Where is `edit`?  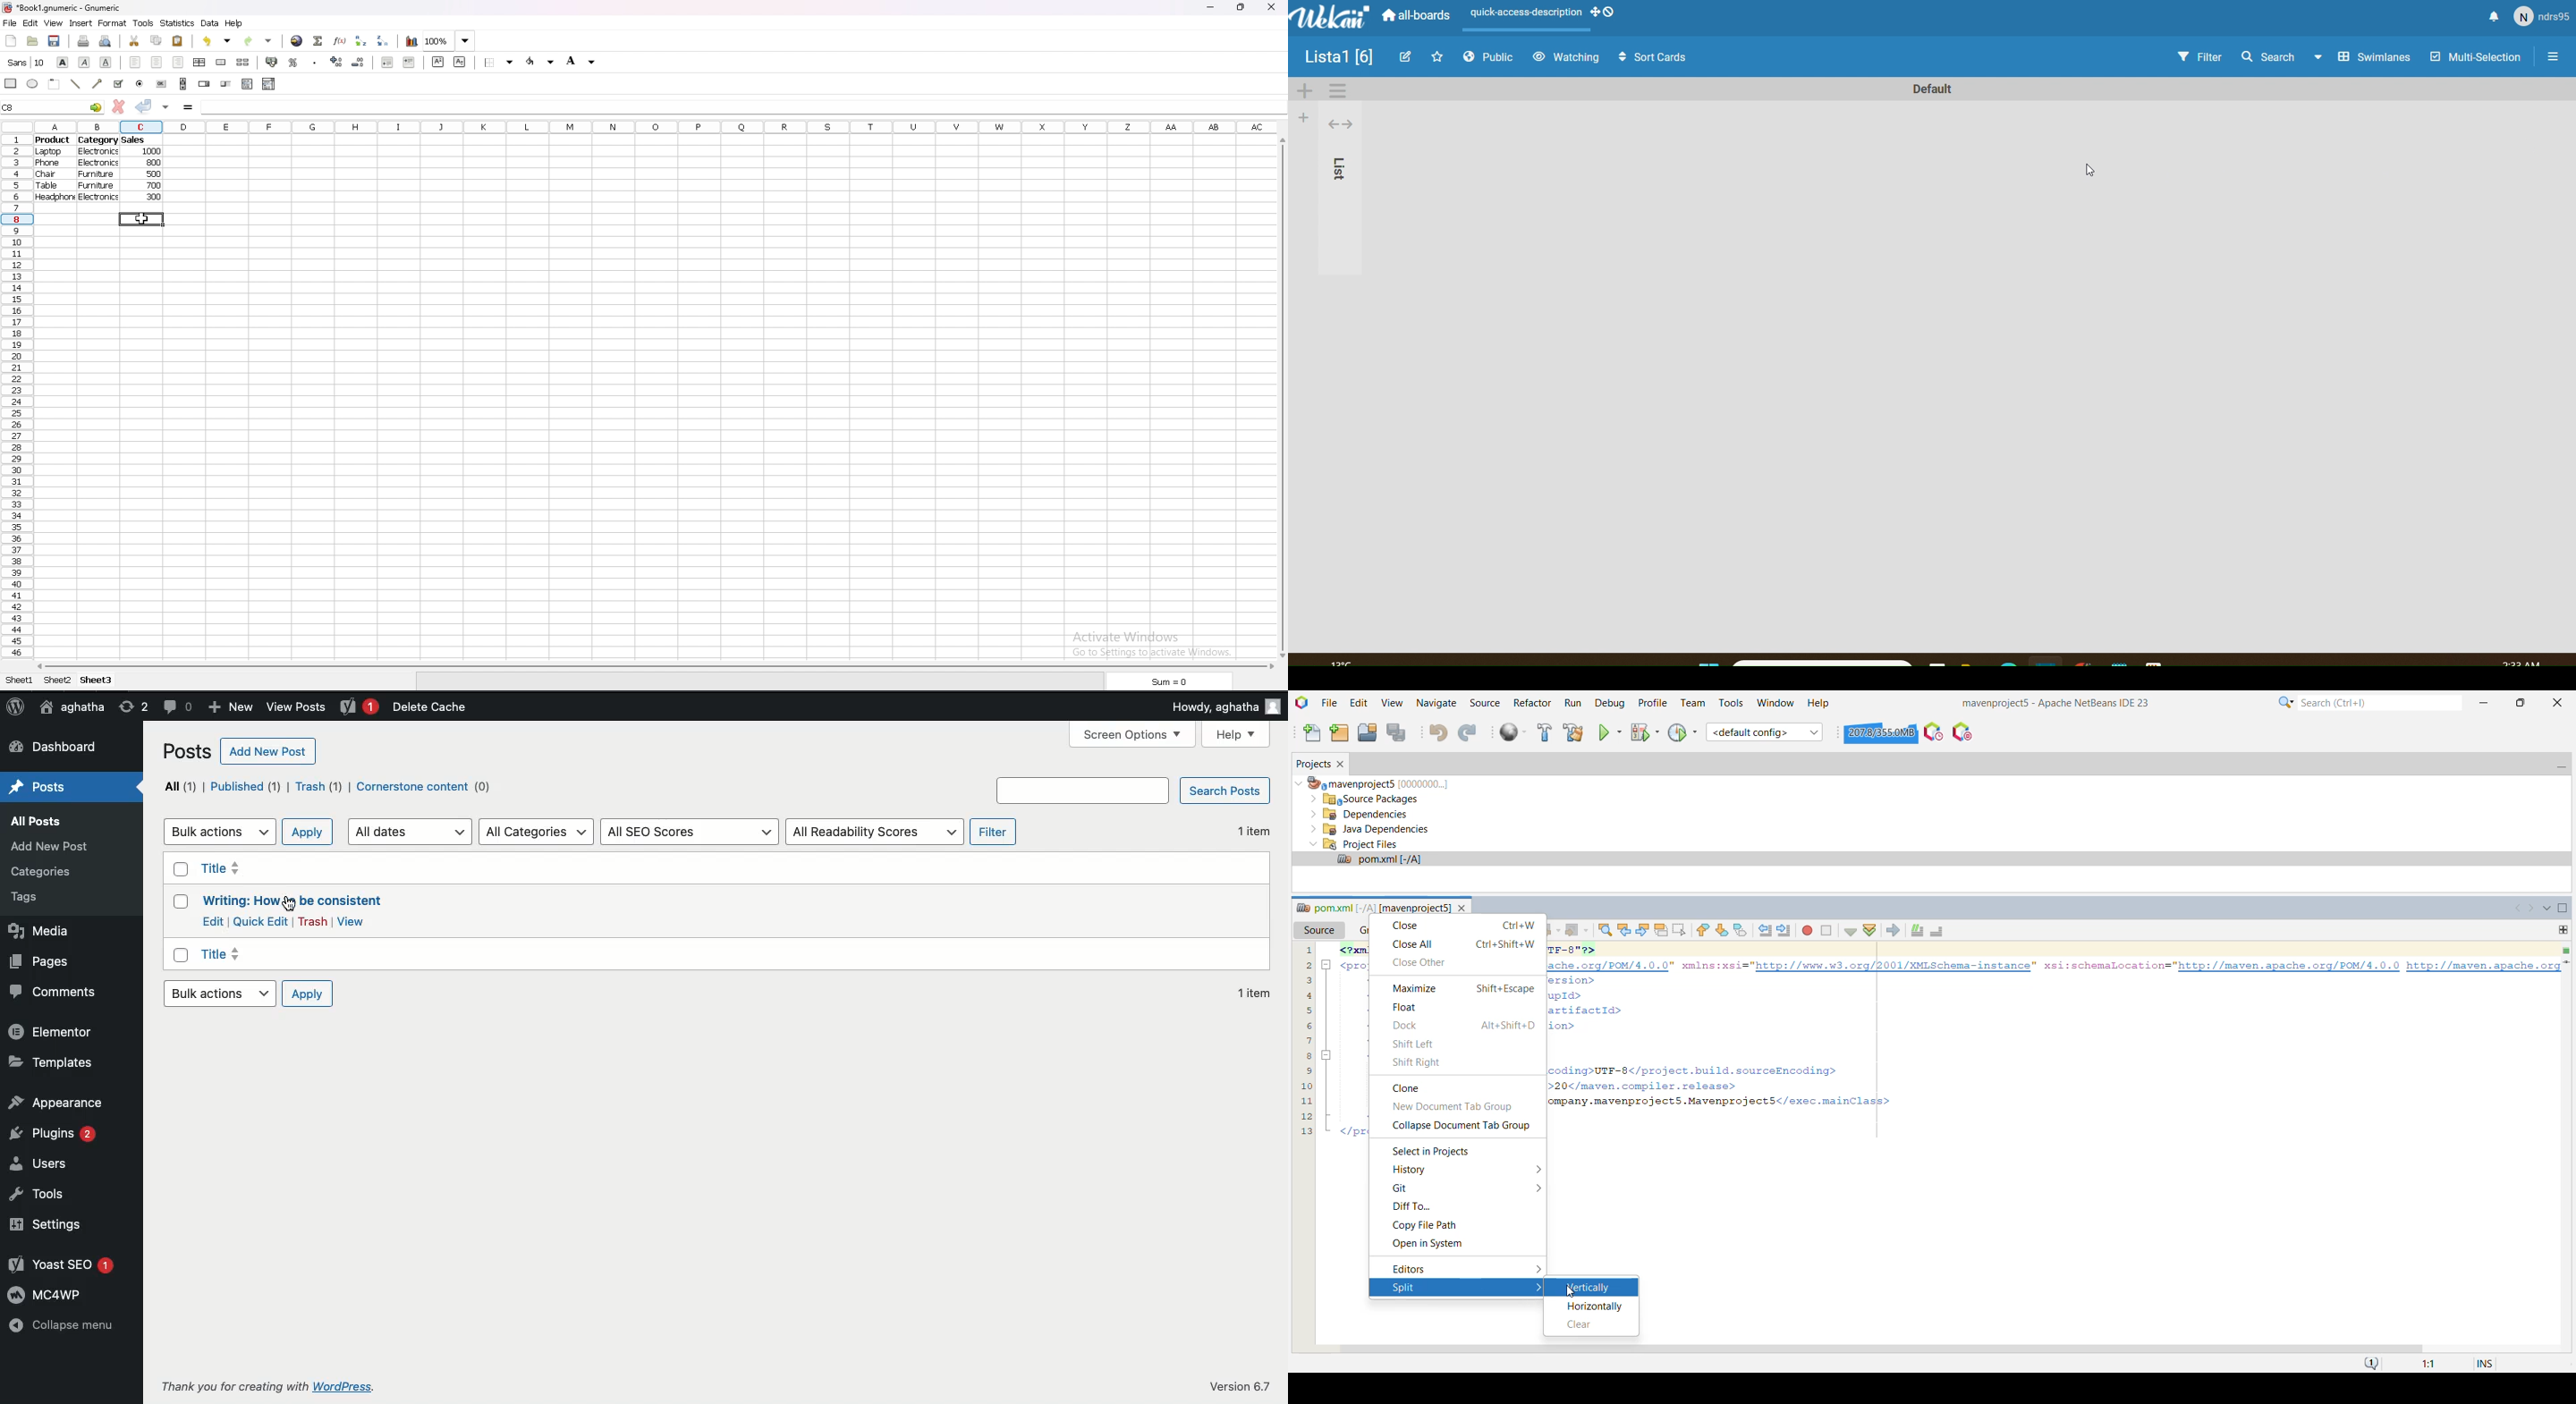
edit is located at coordinates (32, 23).